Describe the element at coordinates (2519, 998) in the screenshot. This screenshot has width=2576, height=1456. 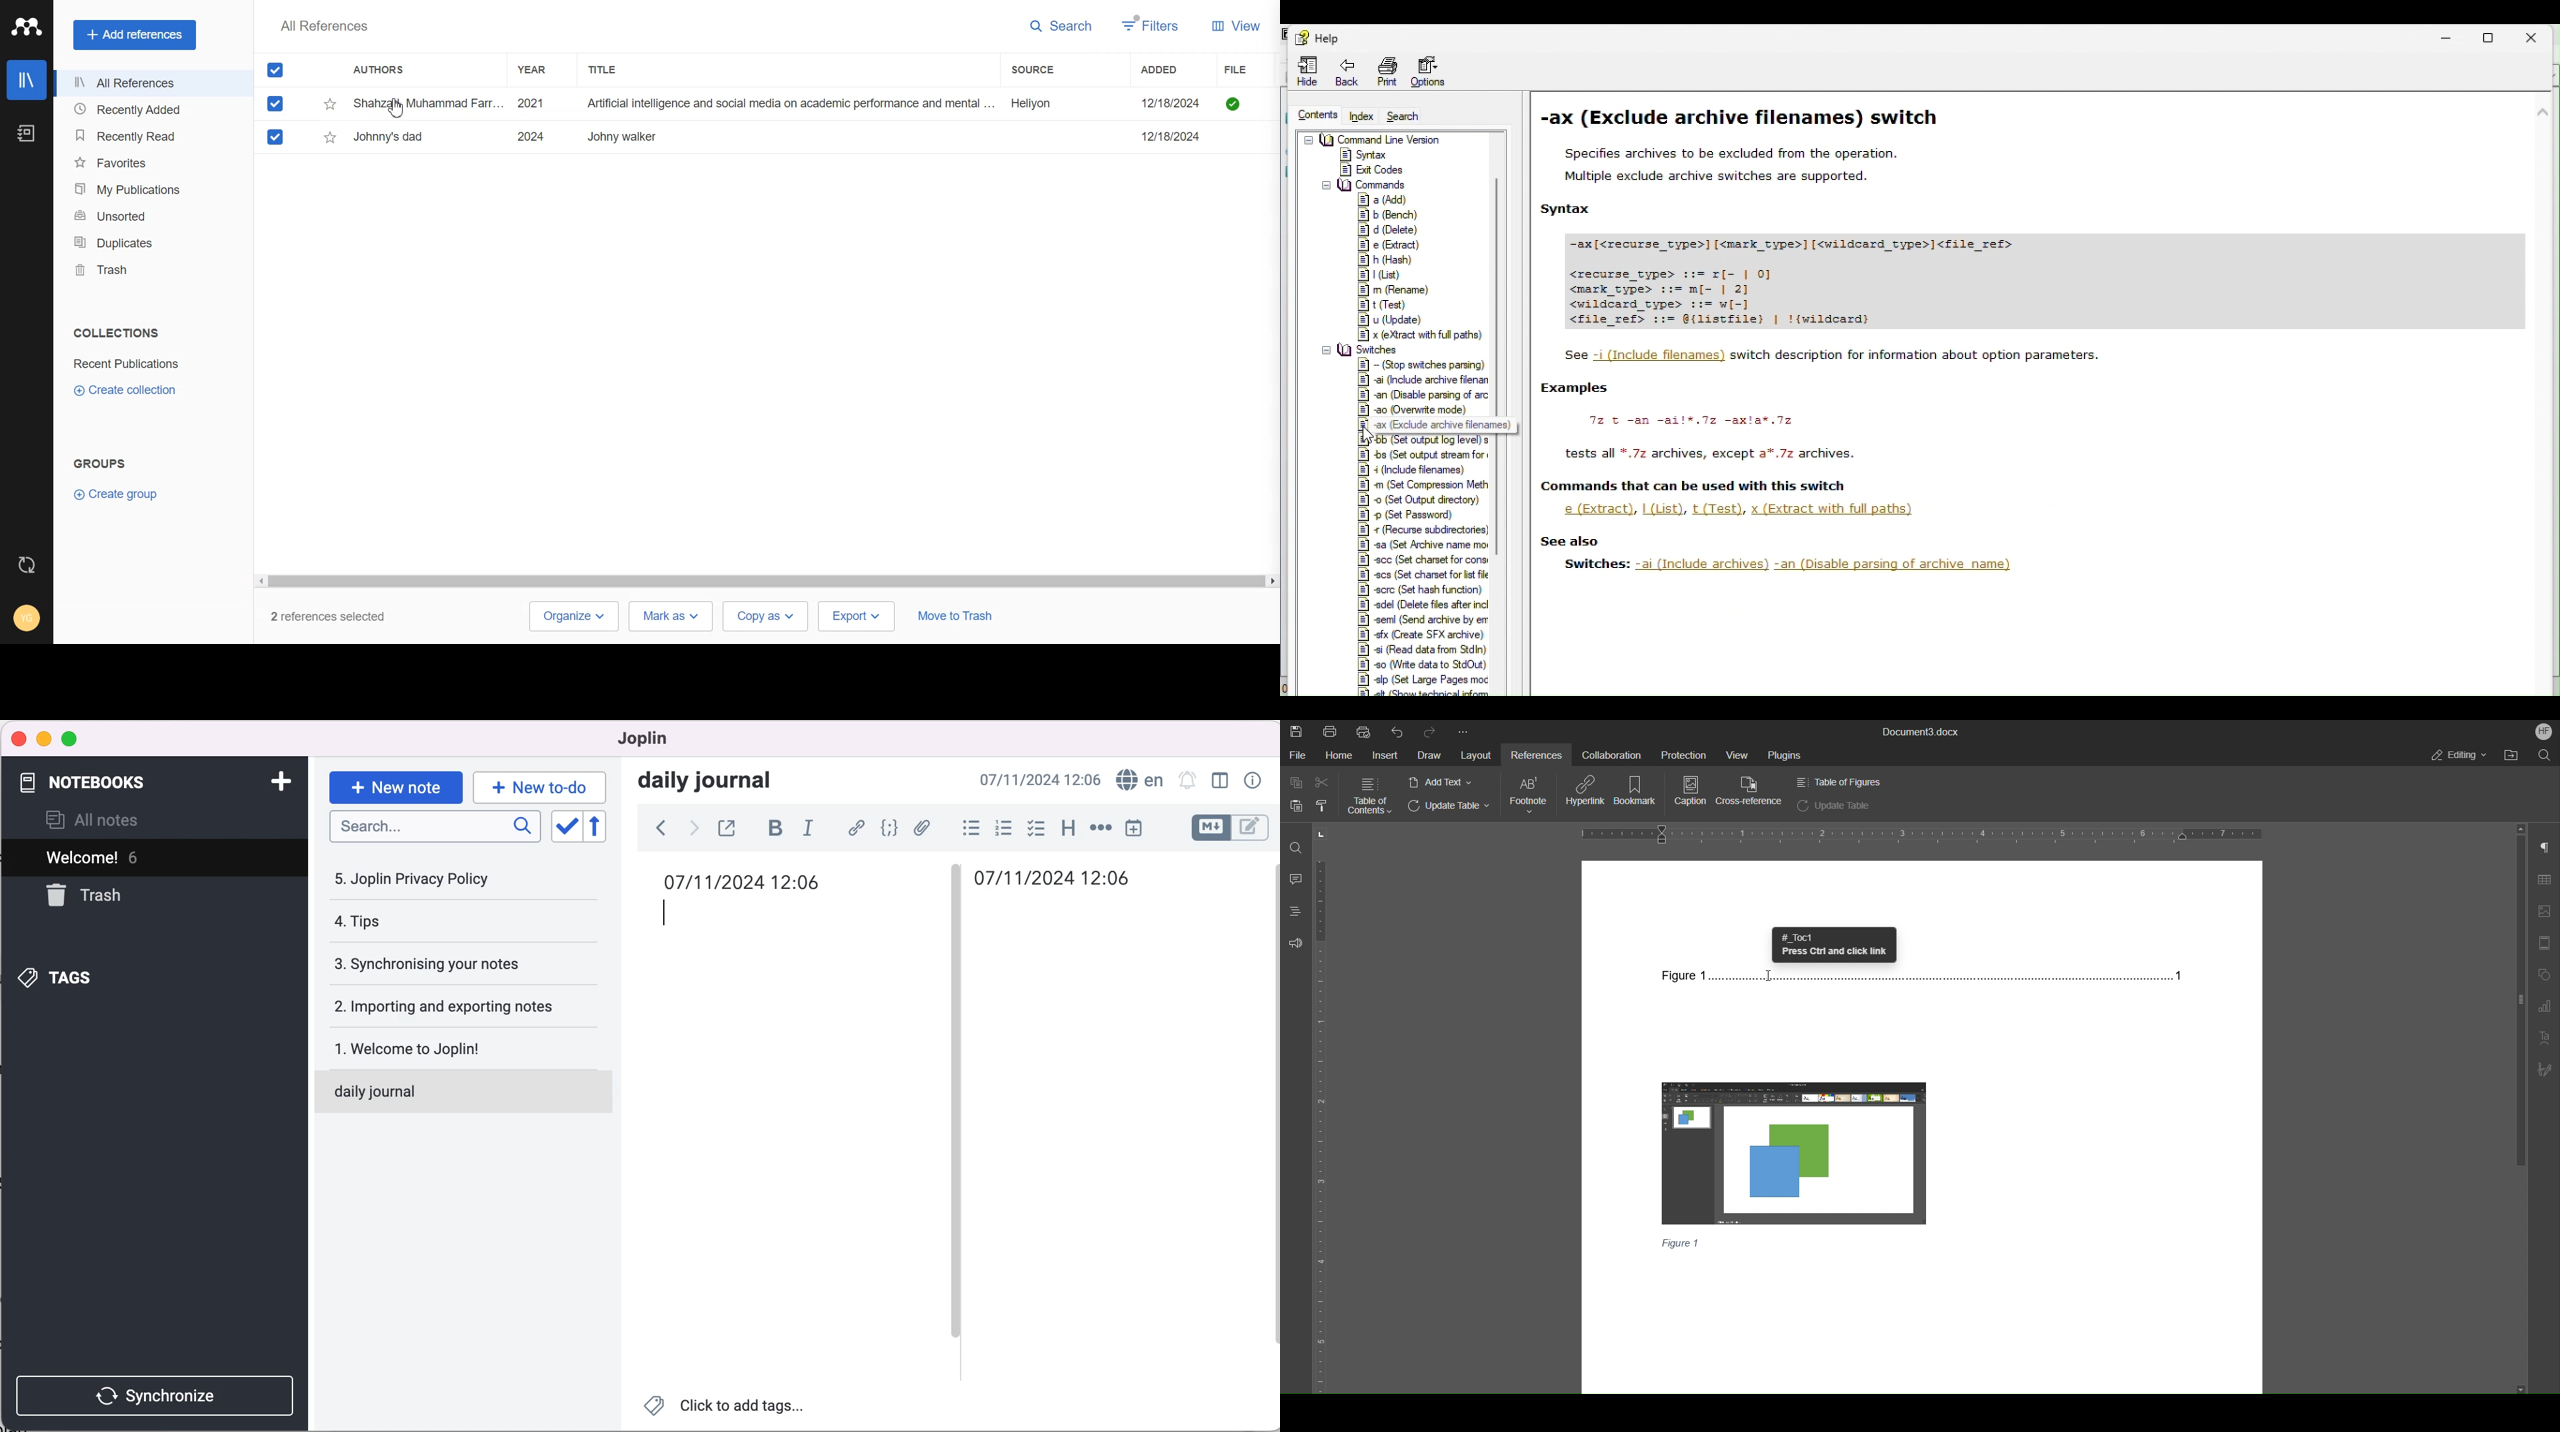
I see `Vertical Bar` at that location.